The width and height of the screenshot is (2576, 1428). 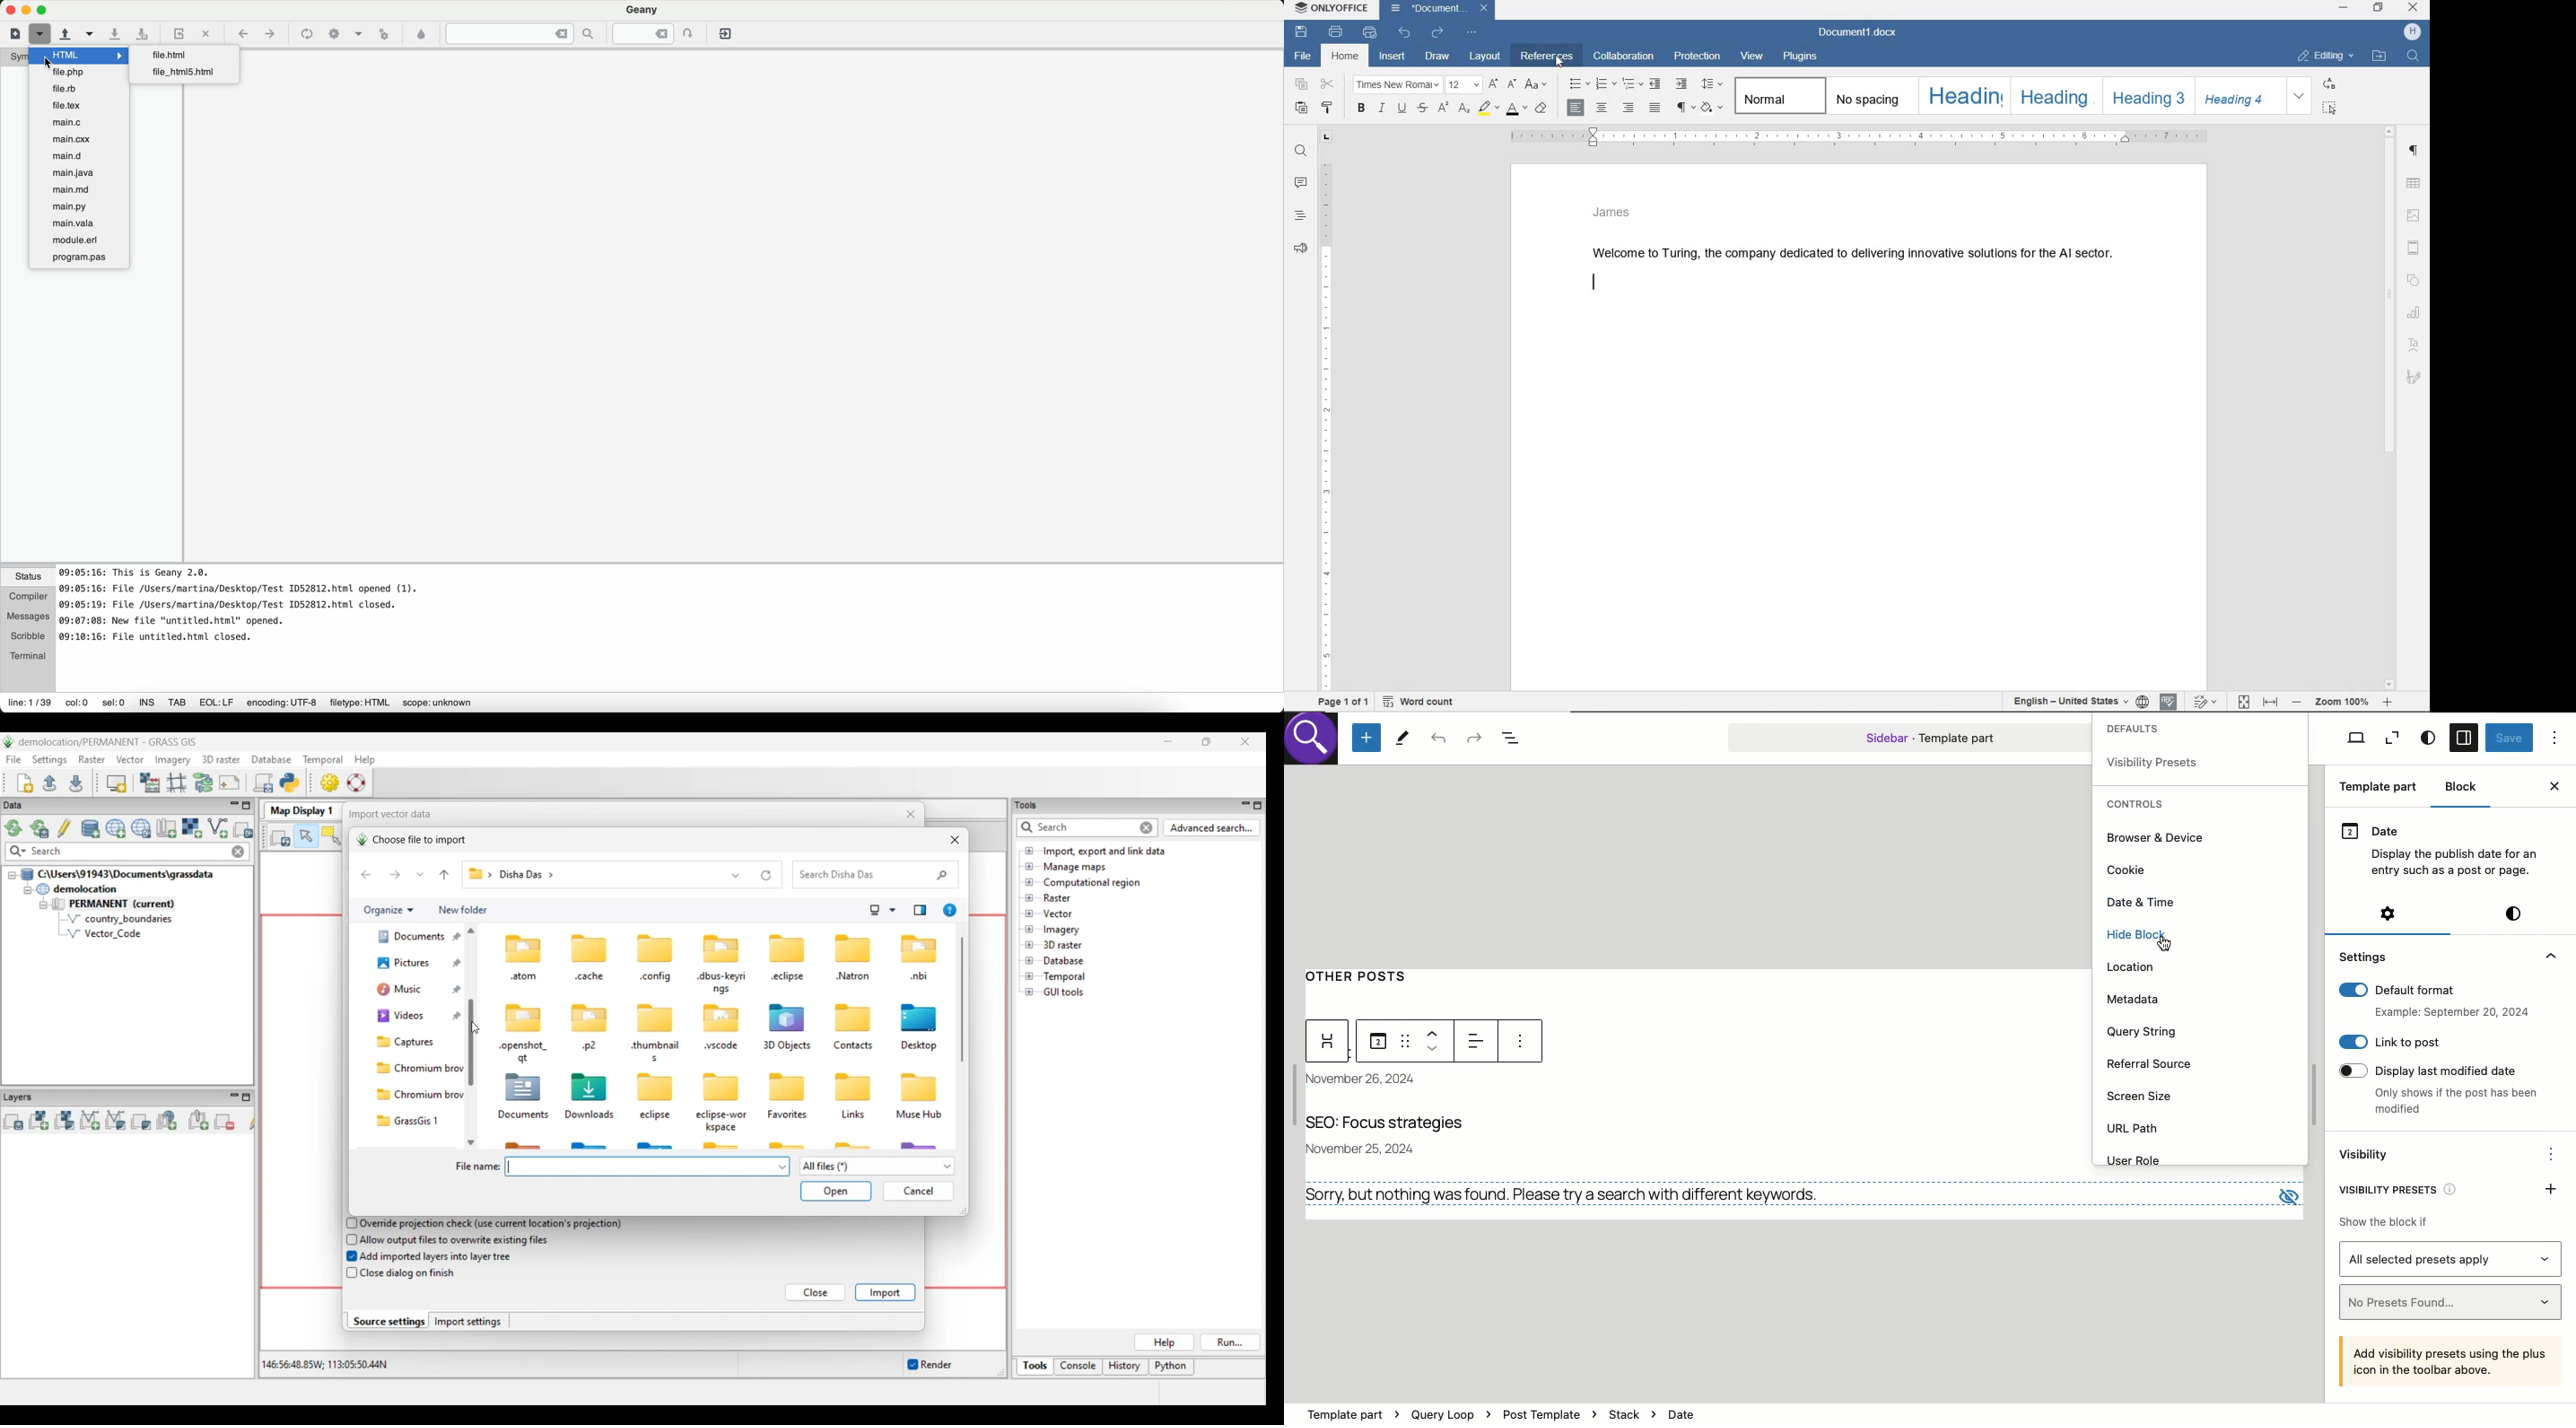 What do you see at coordinates (1439, 739) in the screenshot?
I see `Undo` at bounding box center [1439, 739].